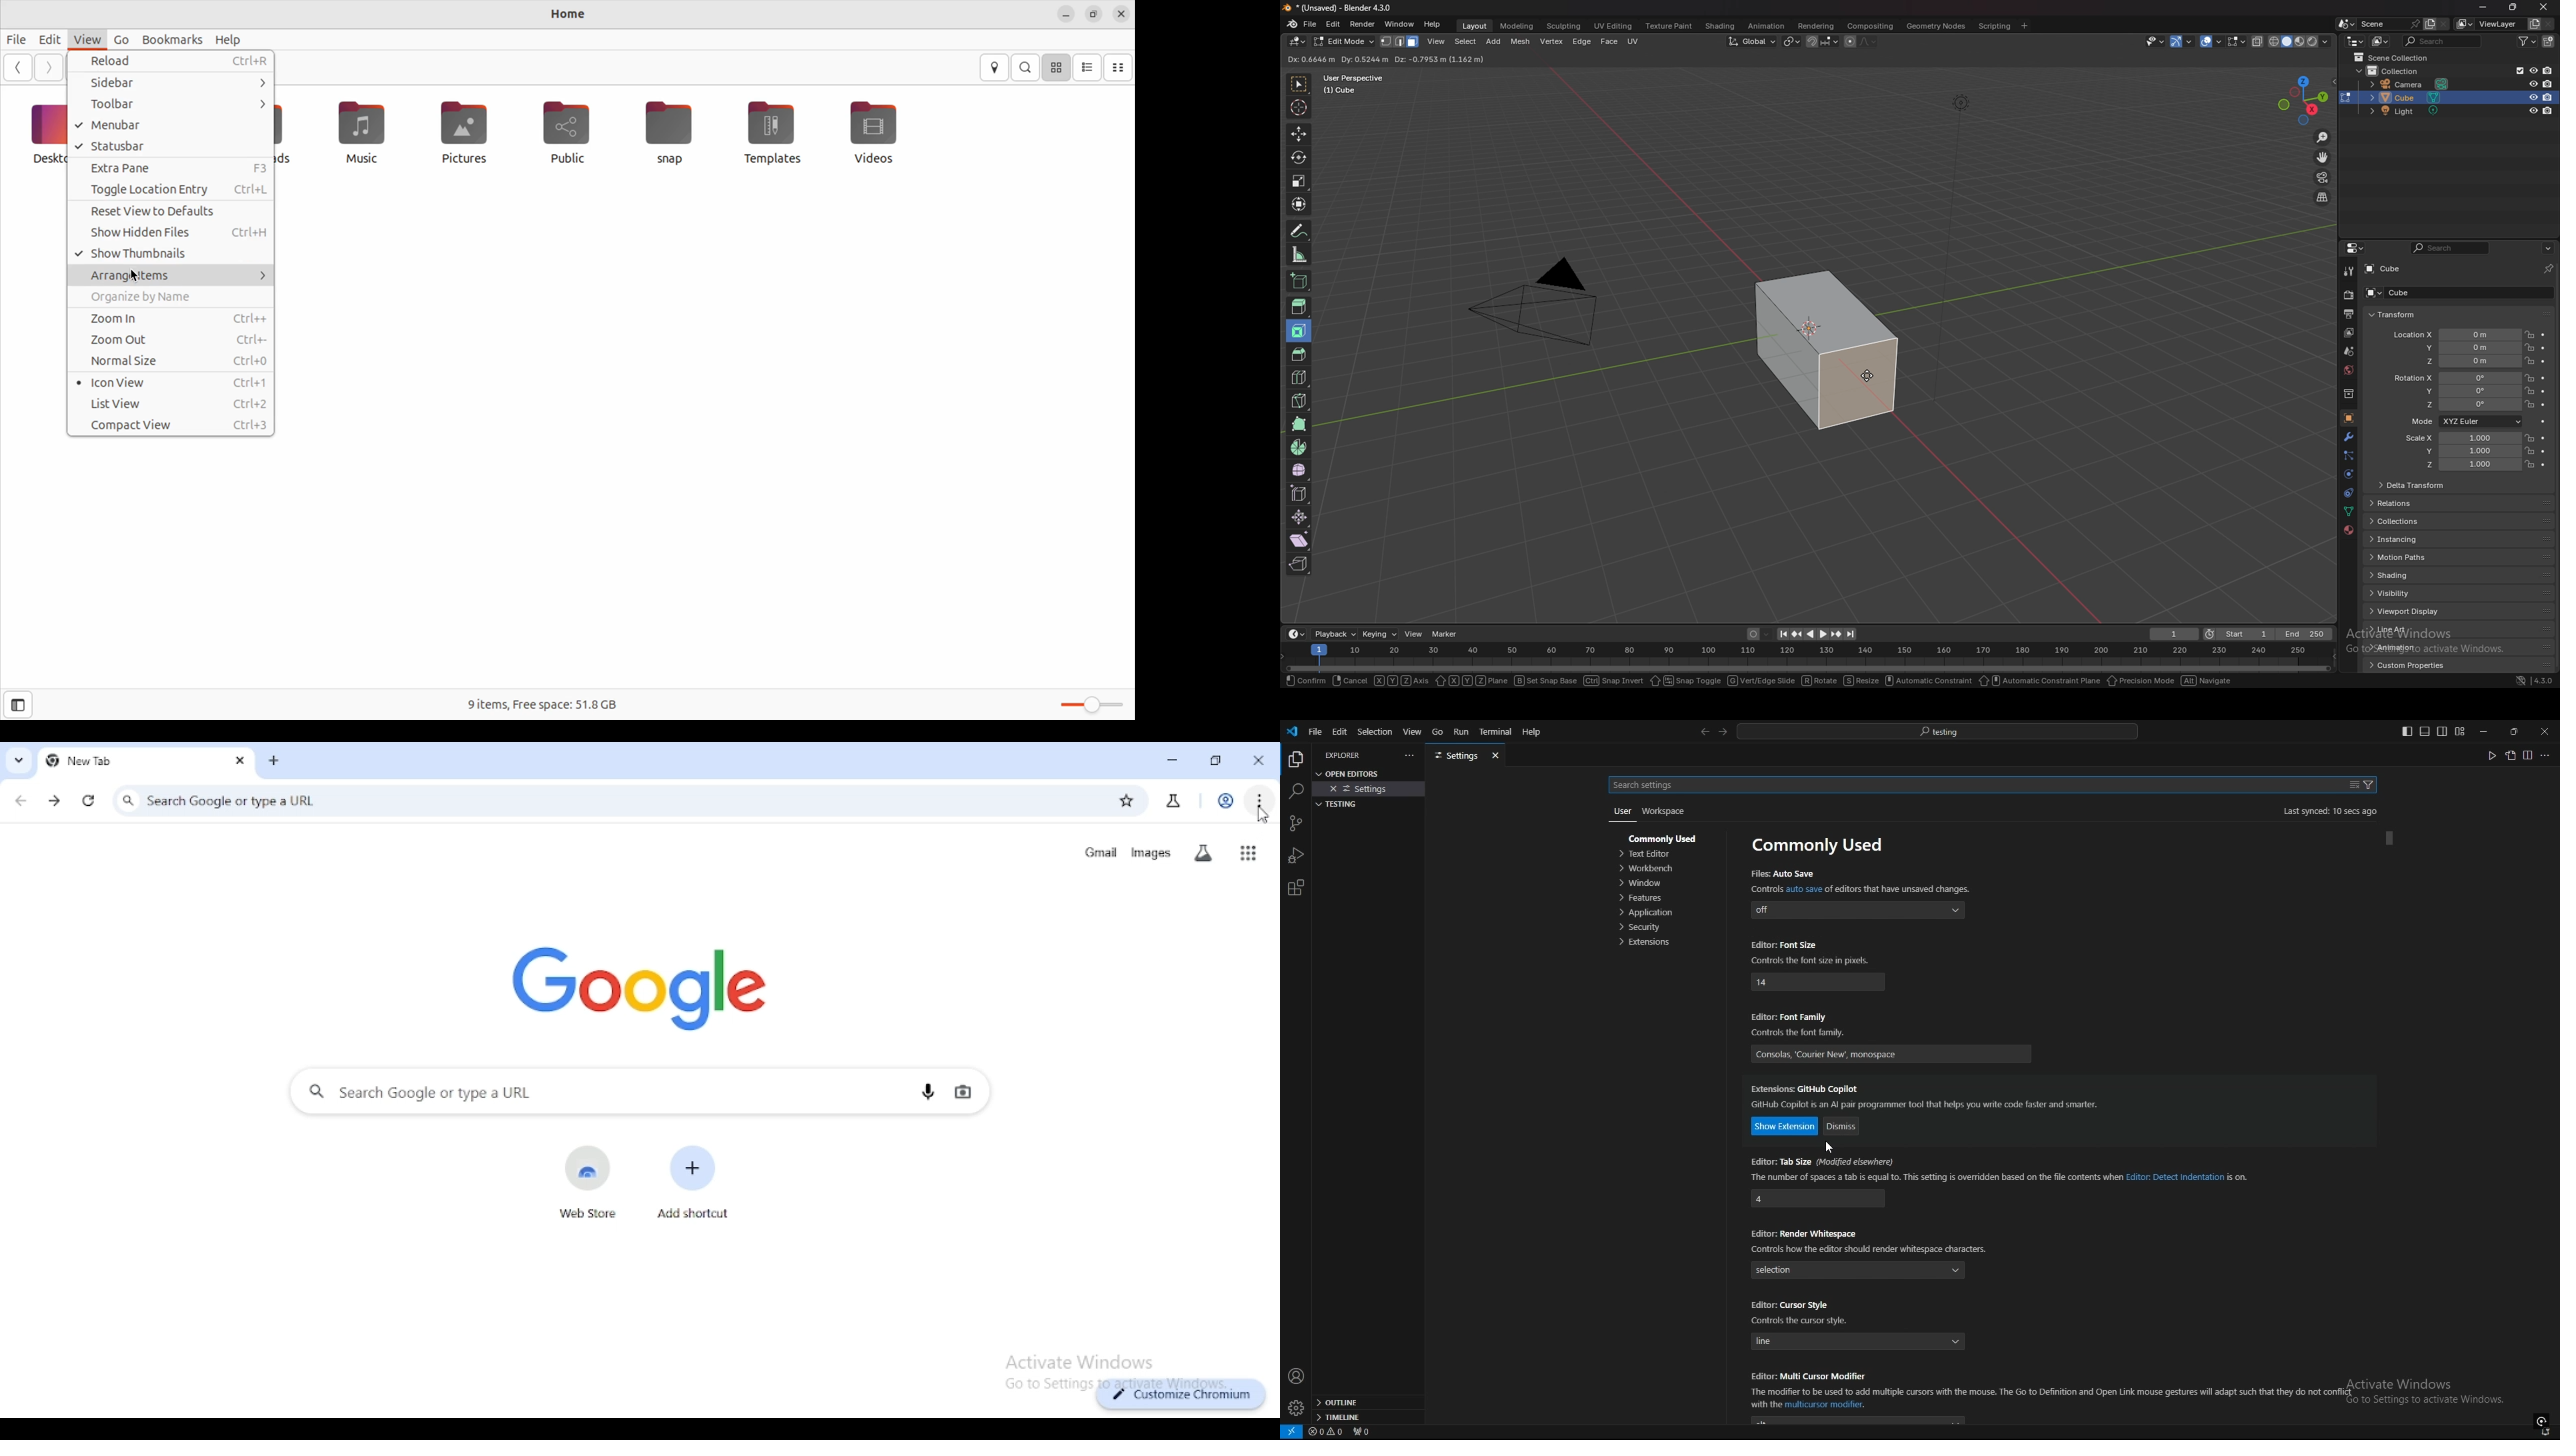 The width and height of the screenshot is (2576, 1456). What do you see at coordinates (1028, 67) in the screenshot?
I see `search` at bounding box center [1028, 67].